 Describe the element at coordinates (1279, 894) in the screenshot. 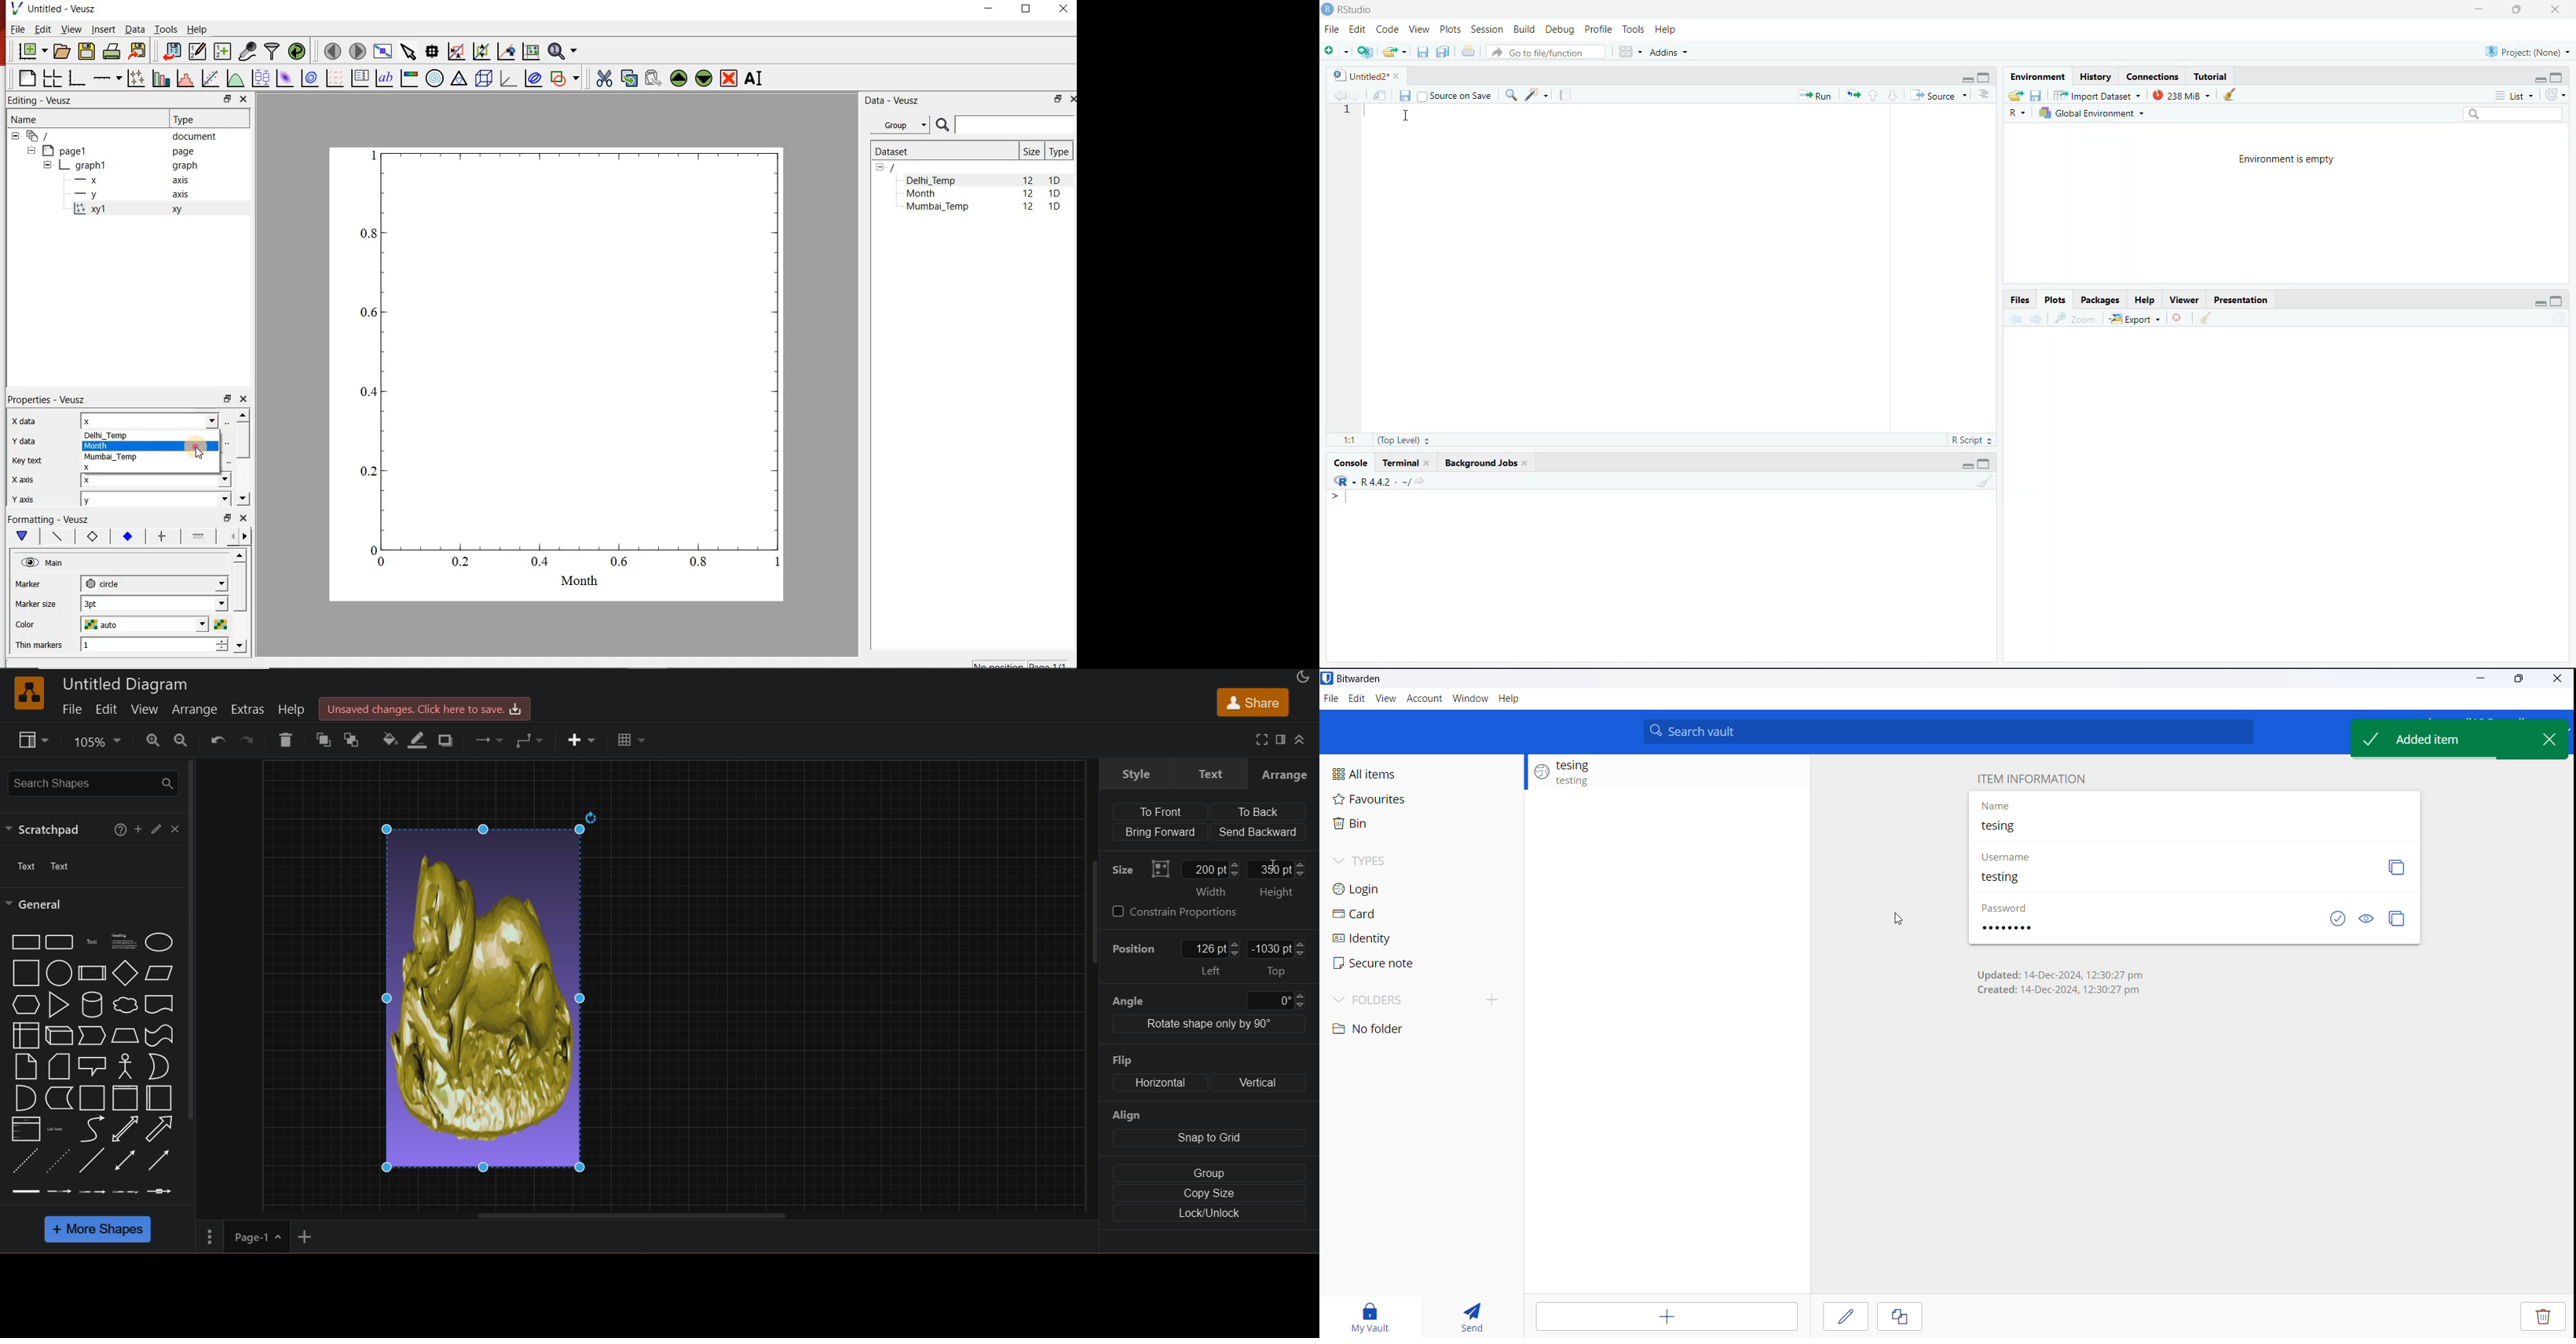

I see `Height` at that location.